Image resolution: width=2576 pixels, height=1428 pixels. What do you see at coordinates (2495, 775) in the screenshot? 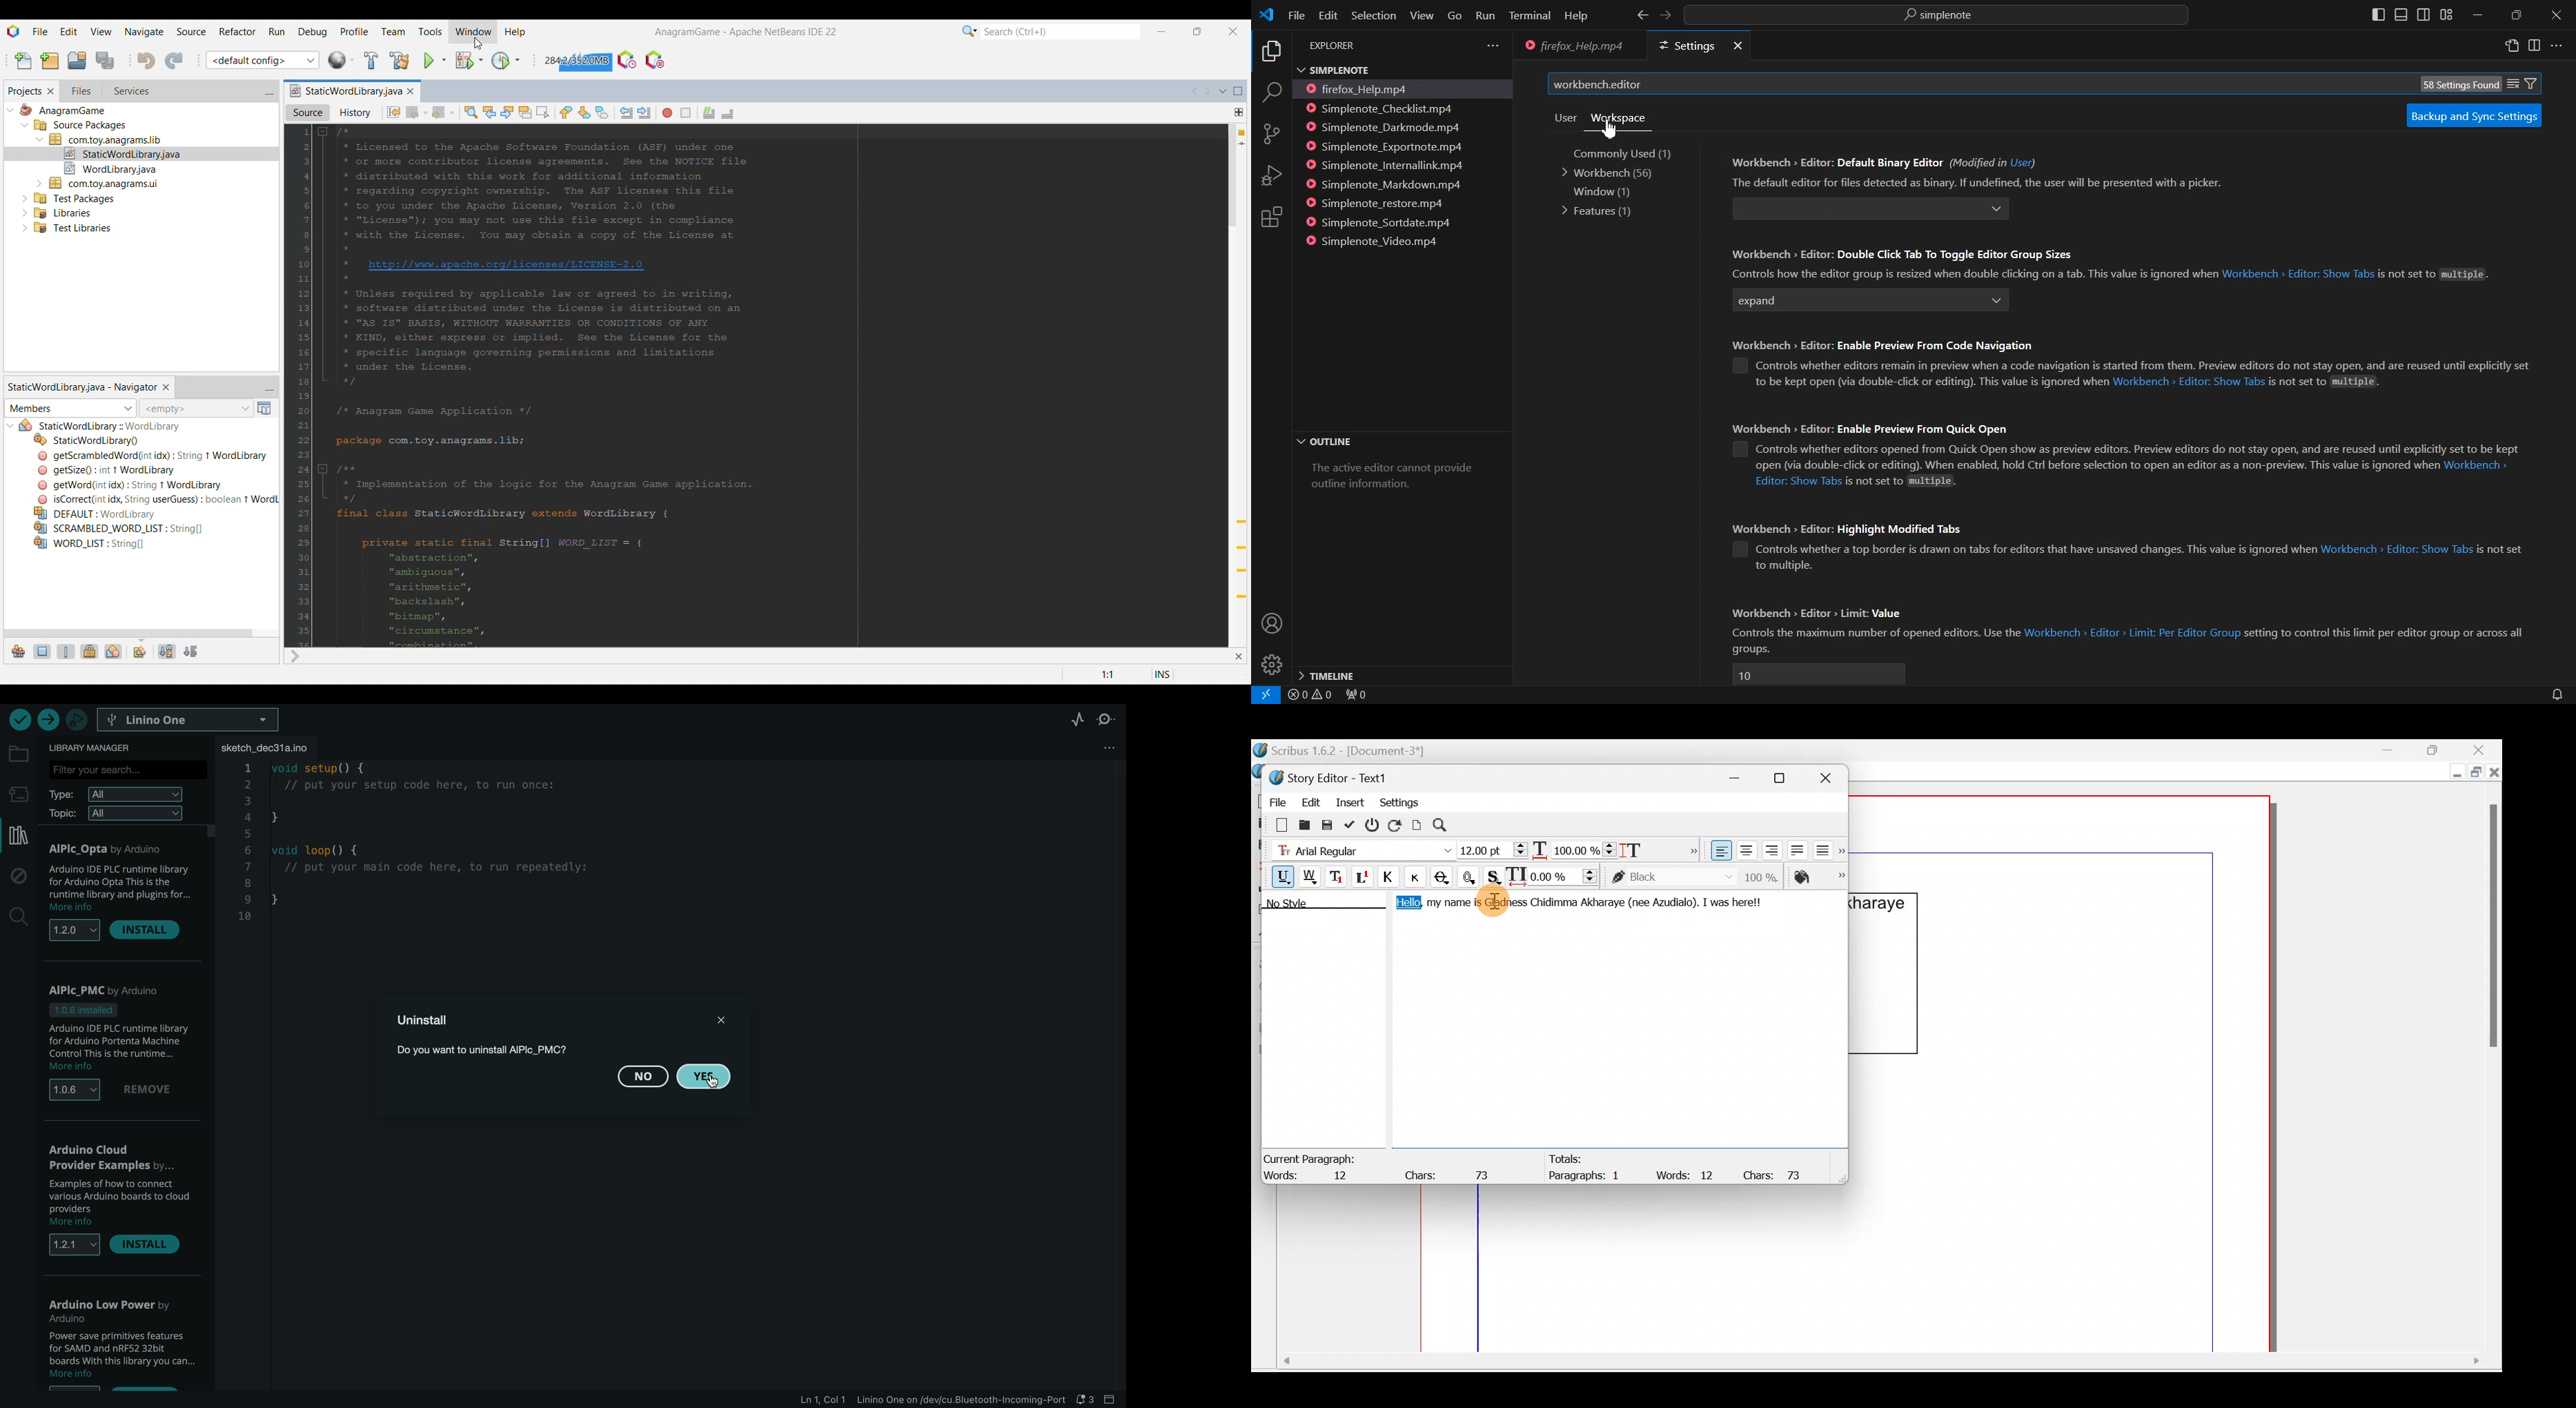
I see `Close` at bounding box center [2495, 775].